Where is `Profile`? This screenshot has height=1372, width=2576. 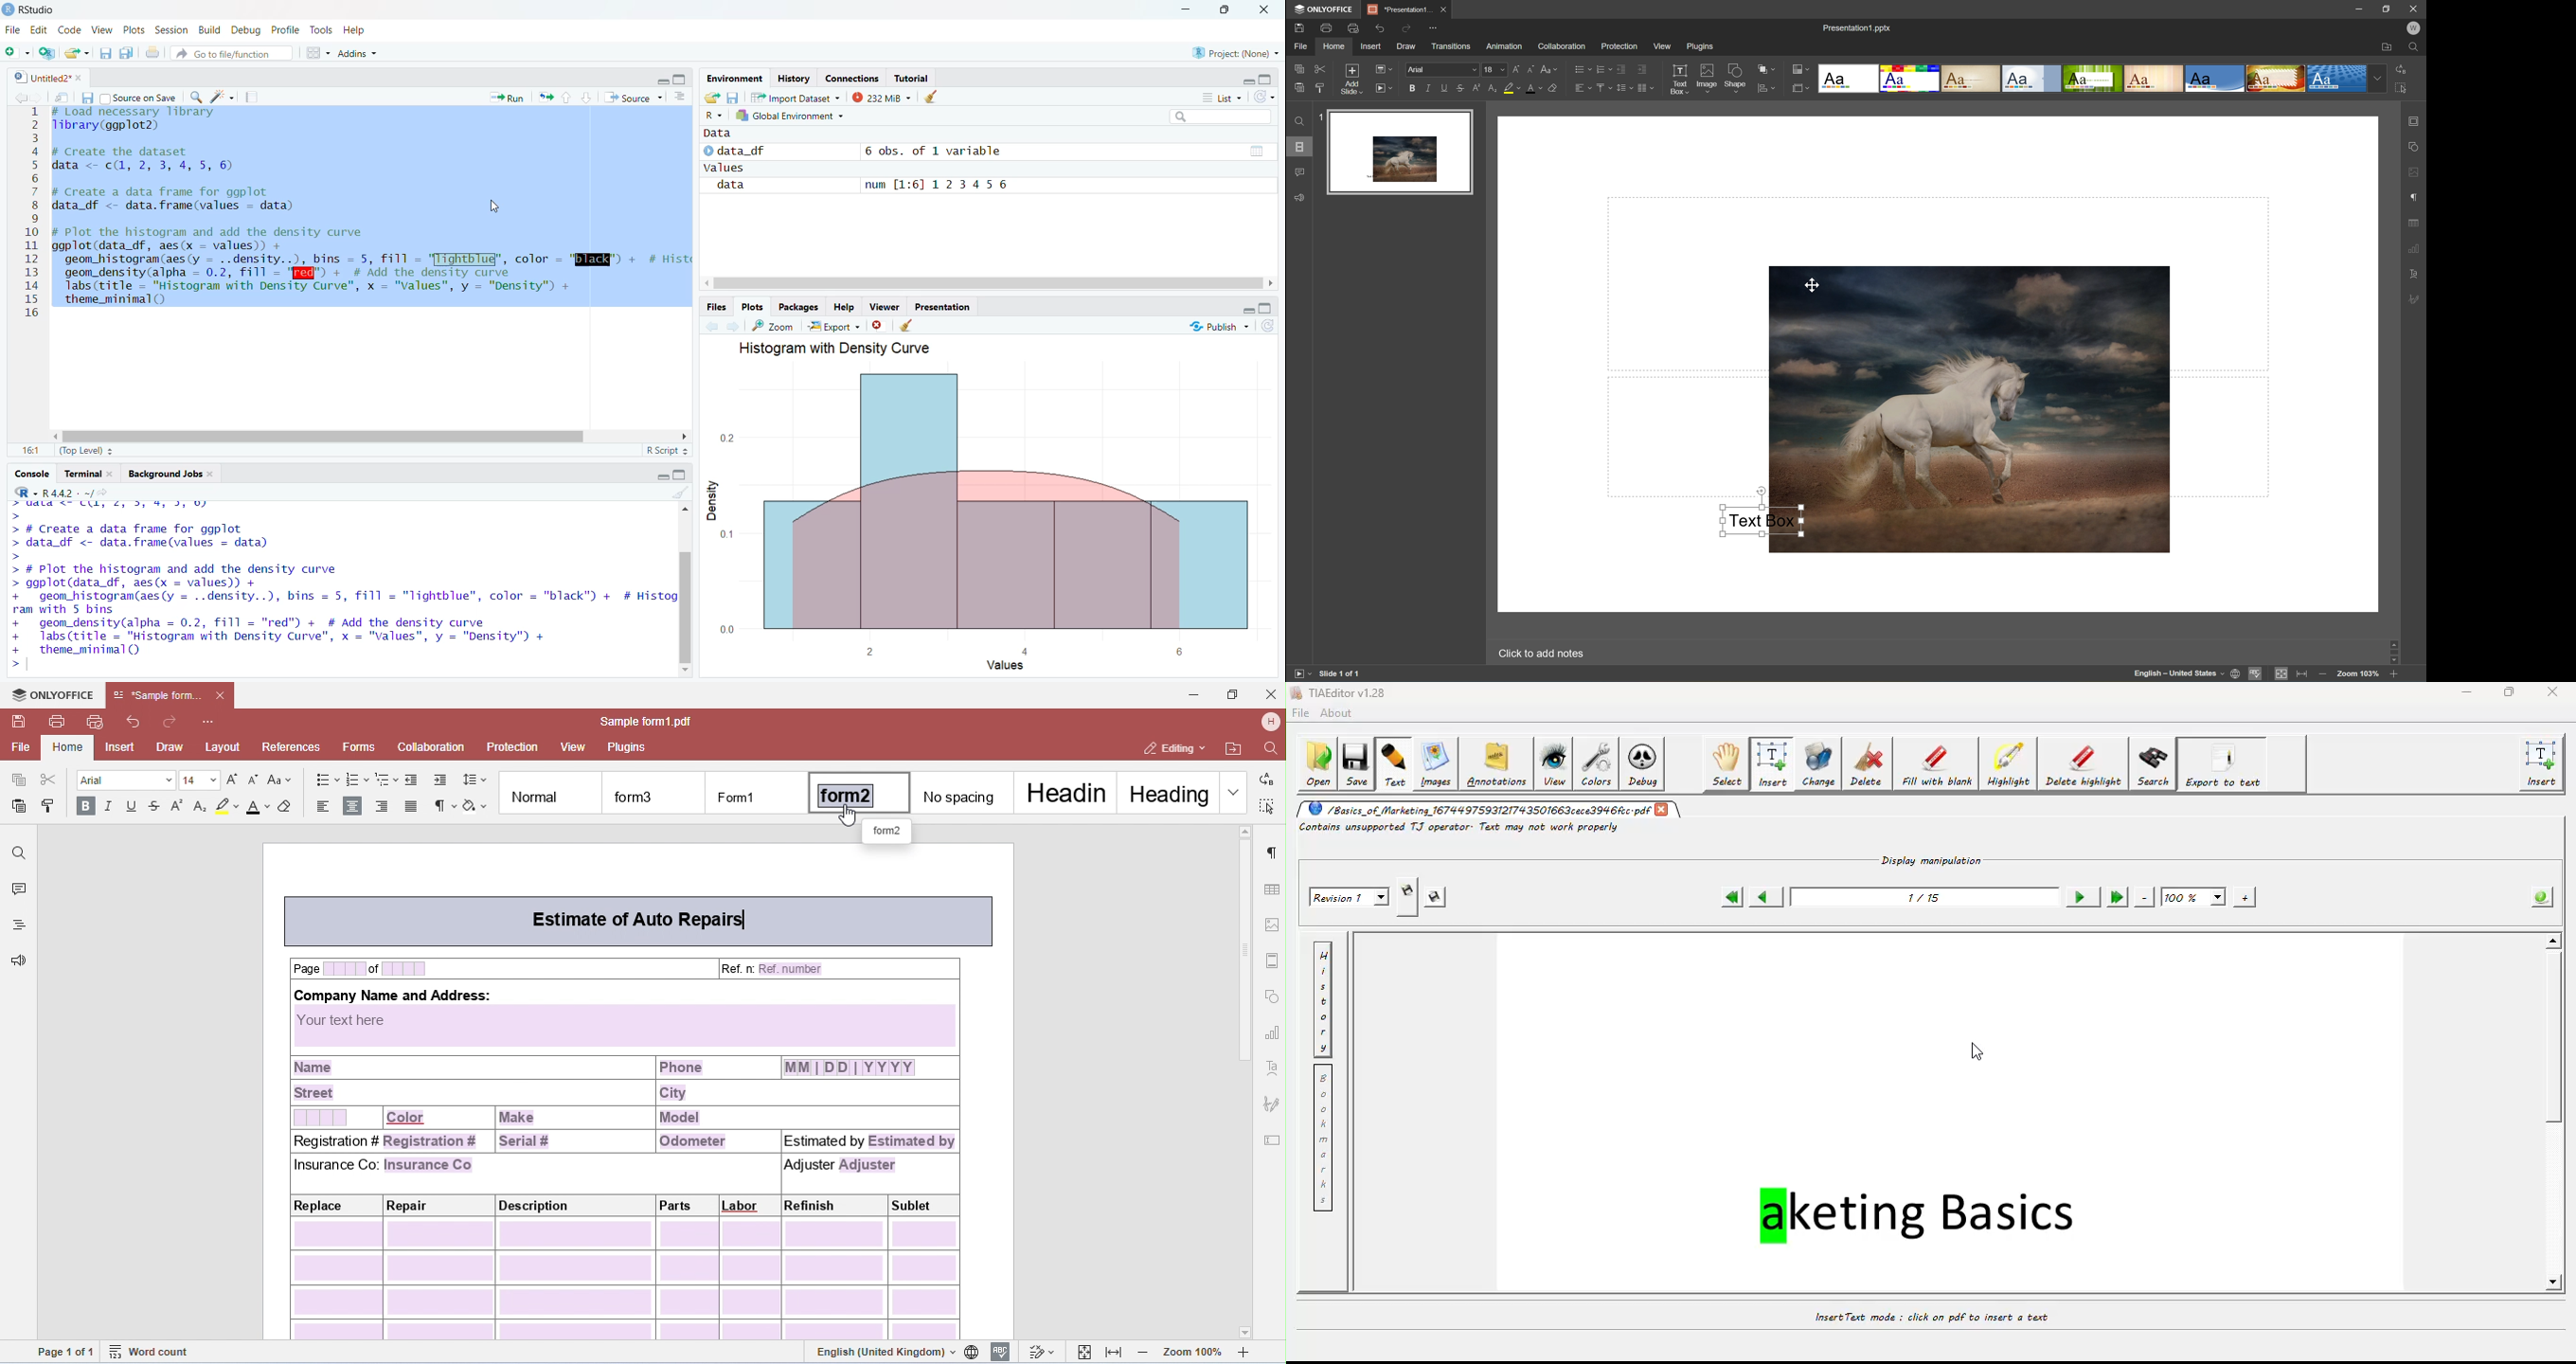 Profile is located at coordinates (284, 29).